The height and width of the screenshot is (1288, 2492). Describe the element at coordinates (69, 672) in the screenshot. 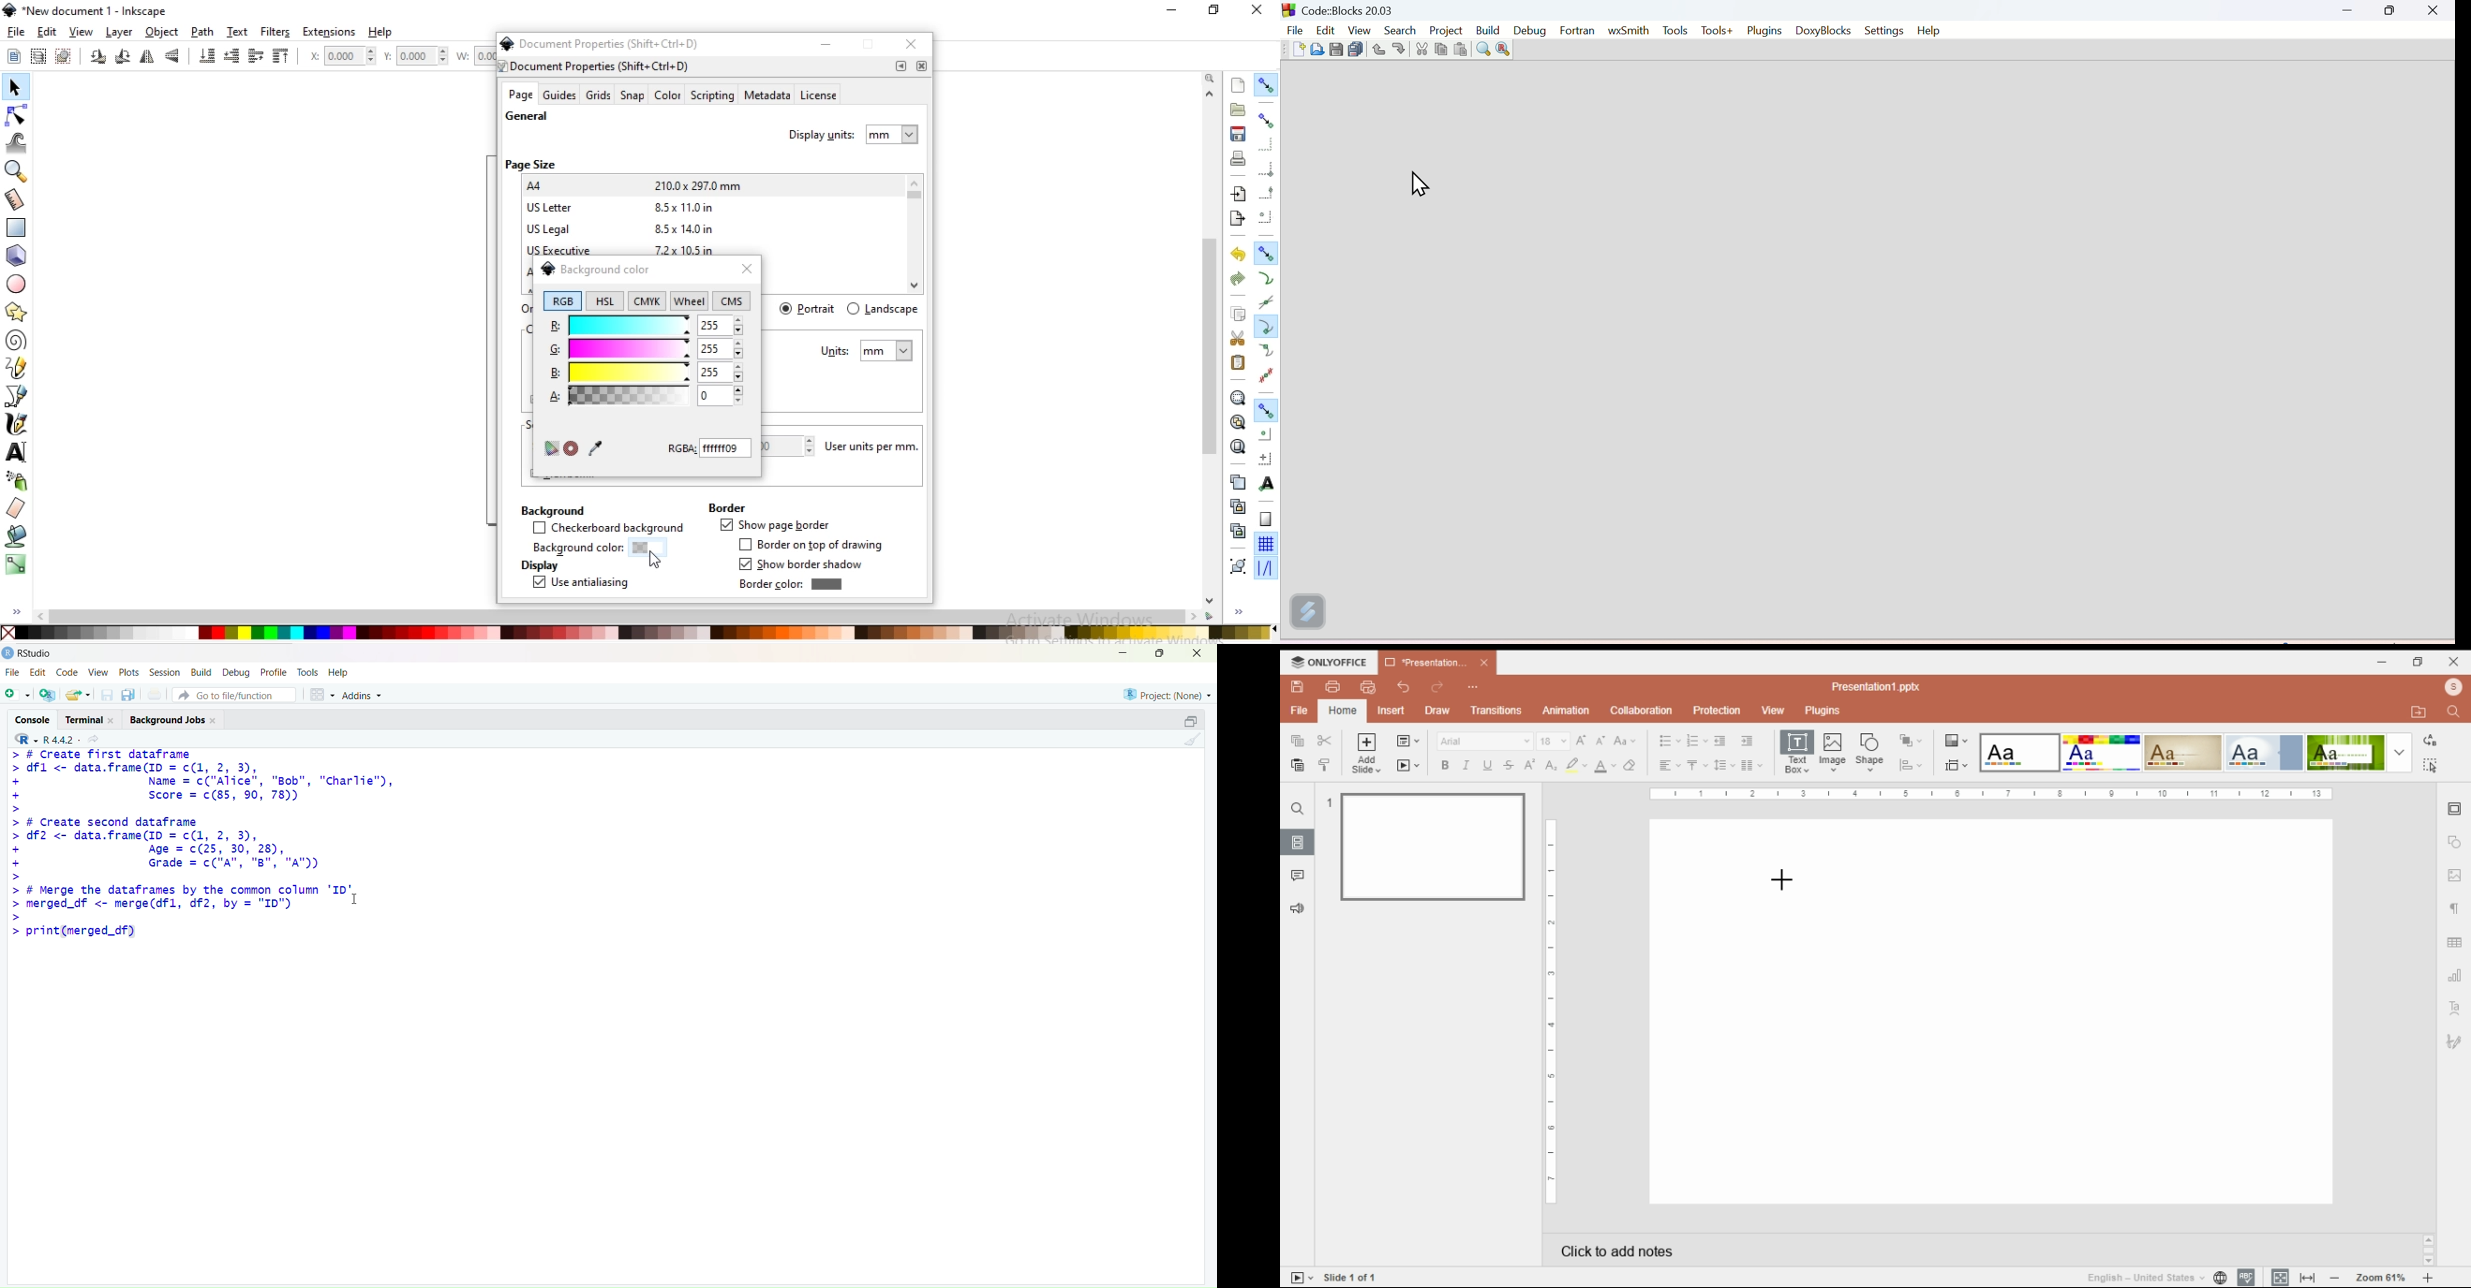

I see `Code` at that location.